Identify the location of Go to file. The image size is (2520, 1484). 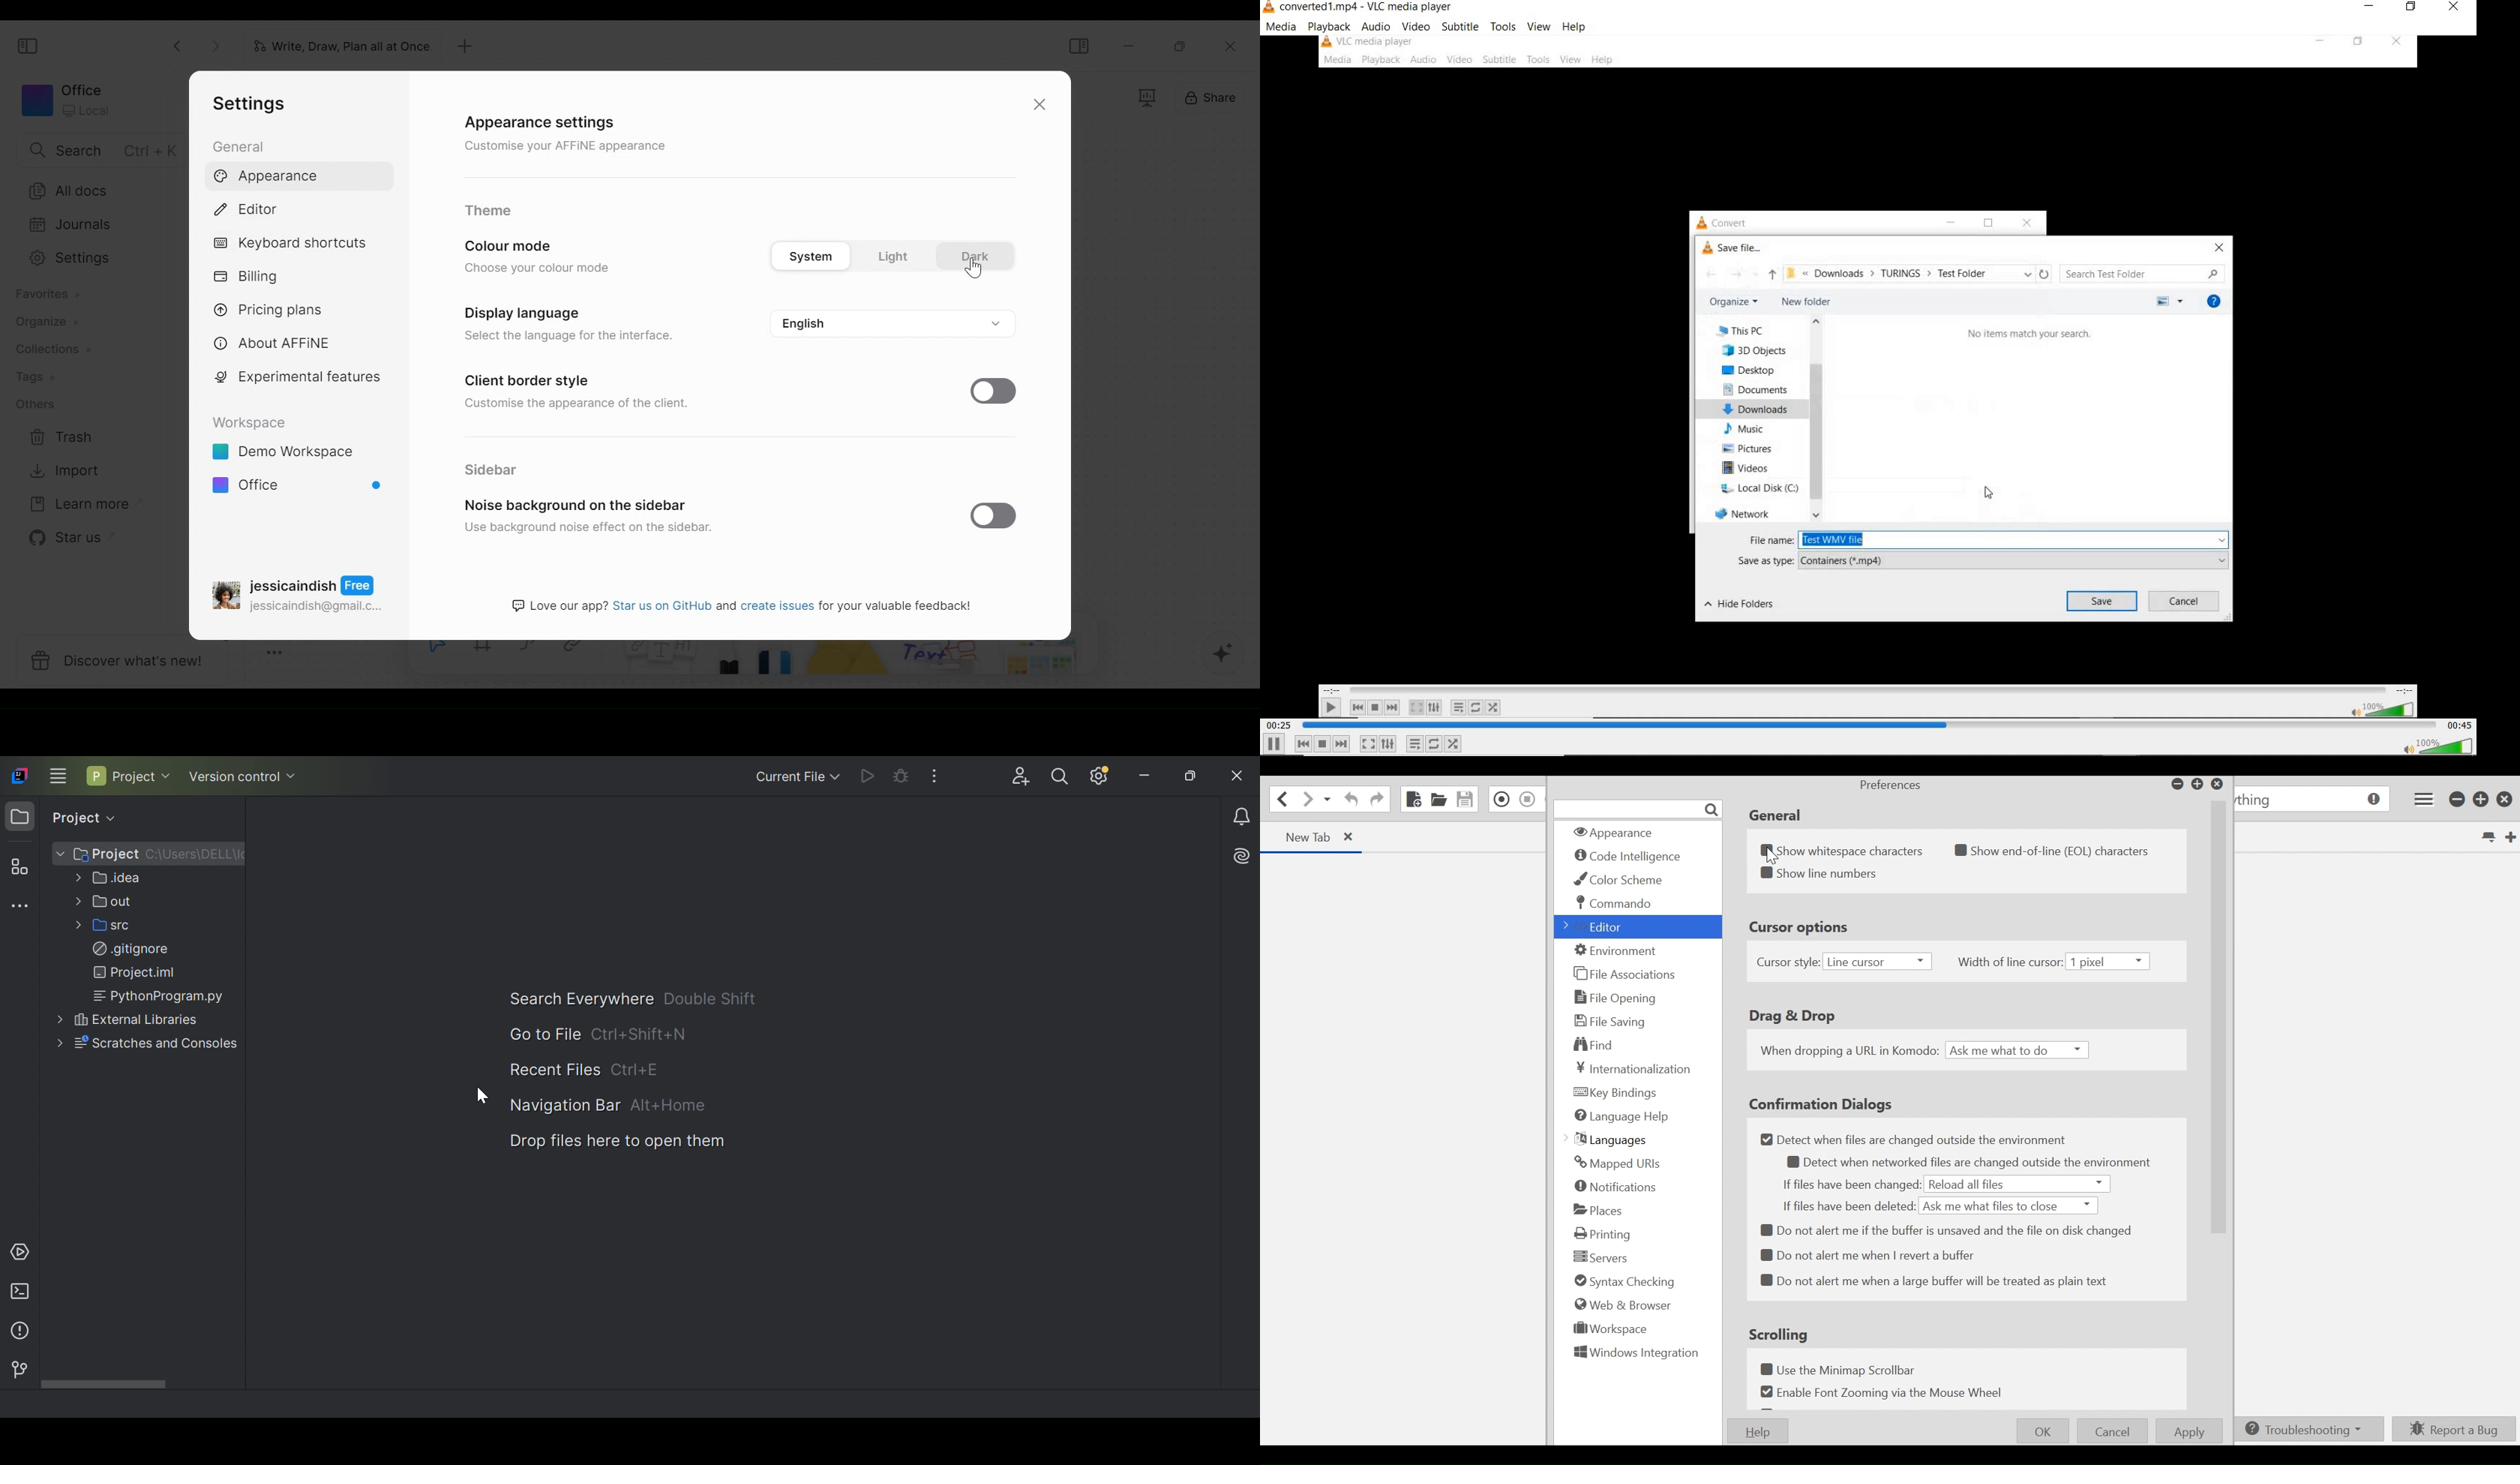
(546, 1033).